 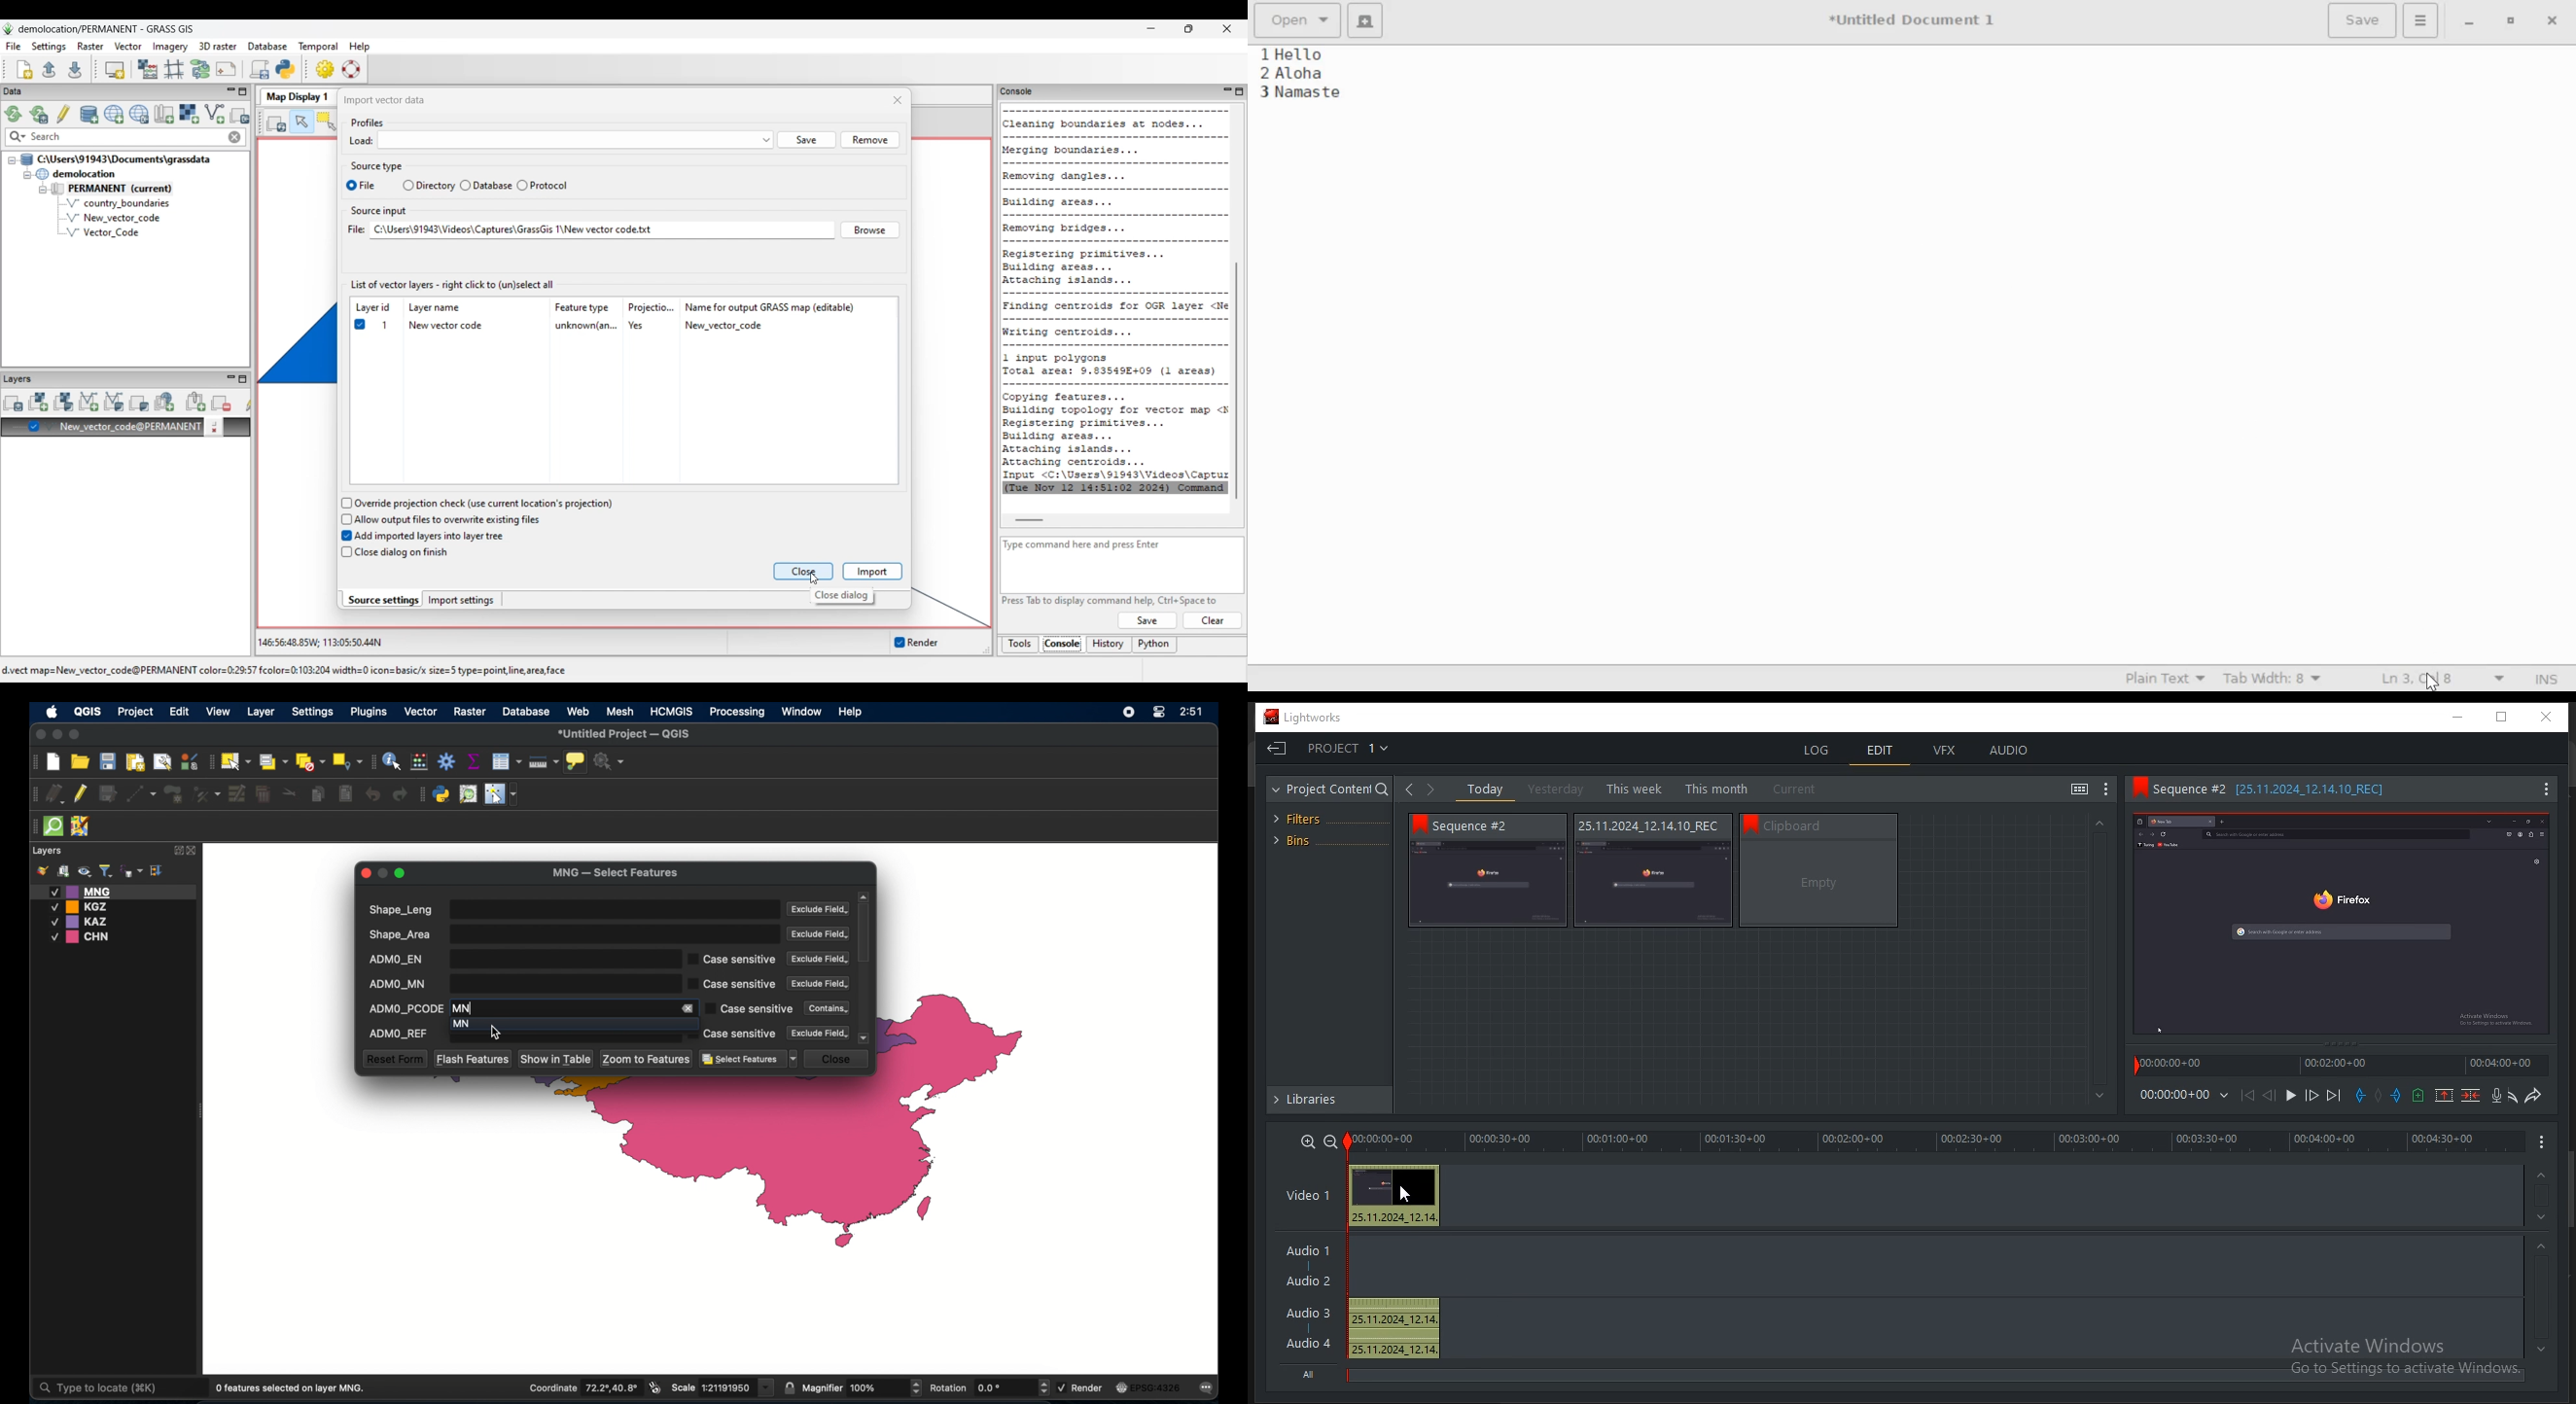 I want to click on yesterday, so click(x=1555, y=789).